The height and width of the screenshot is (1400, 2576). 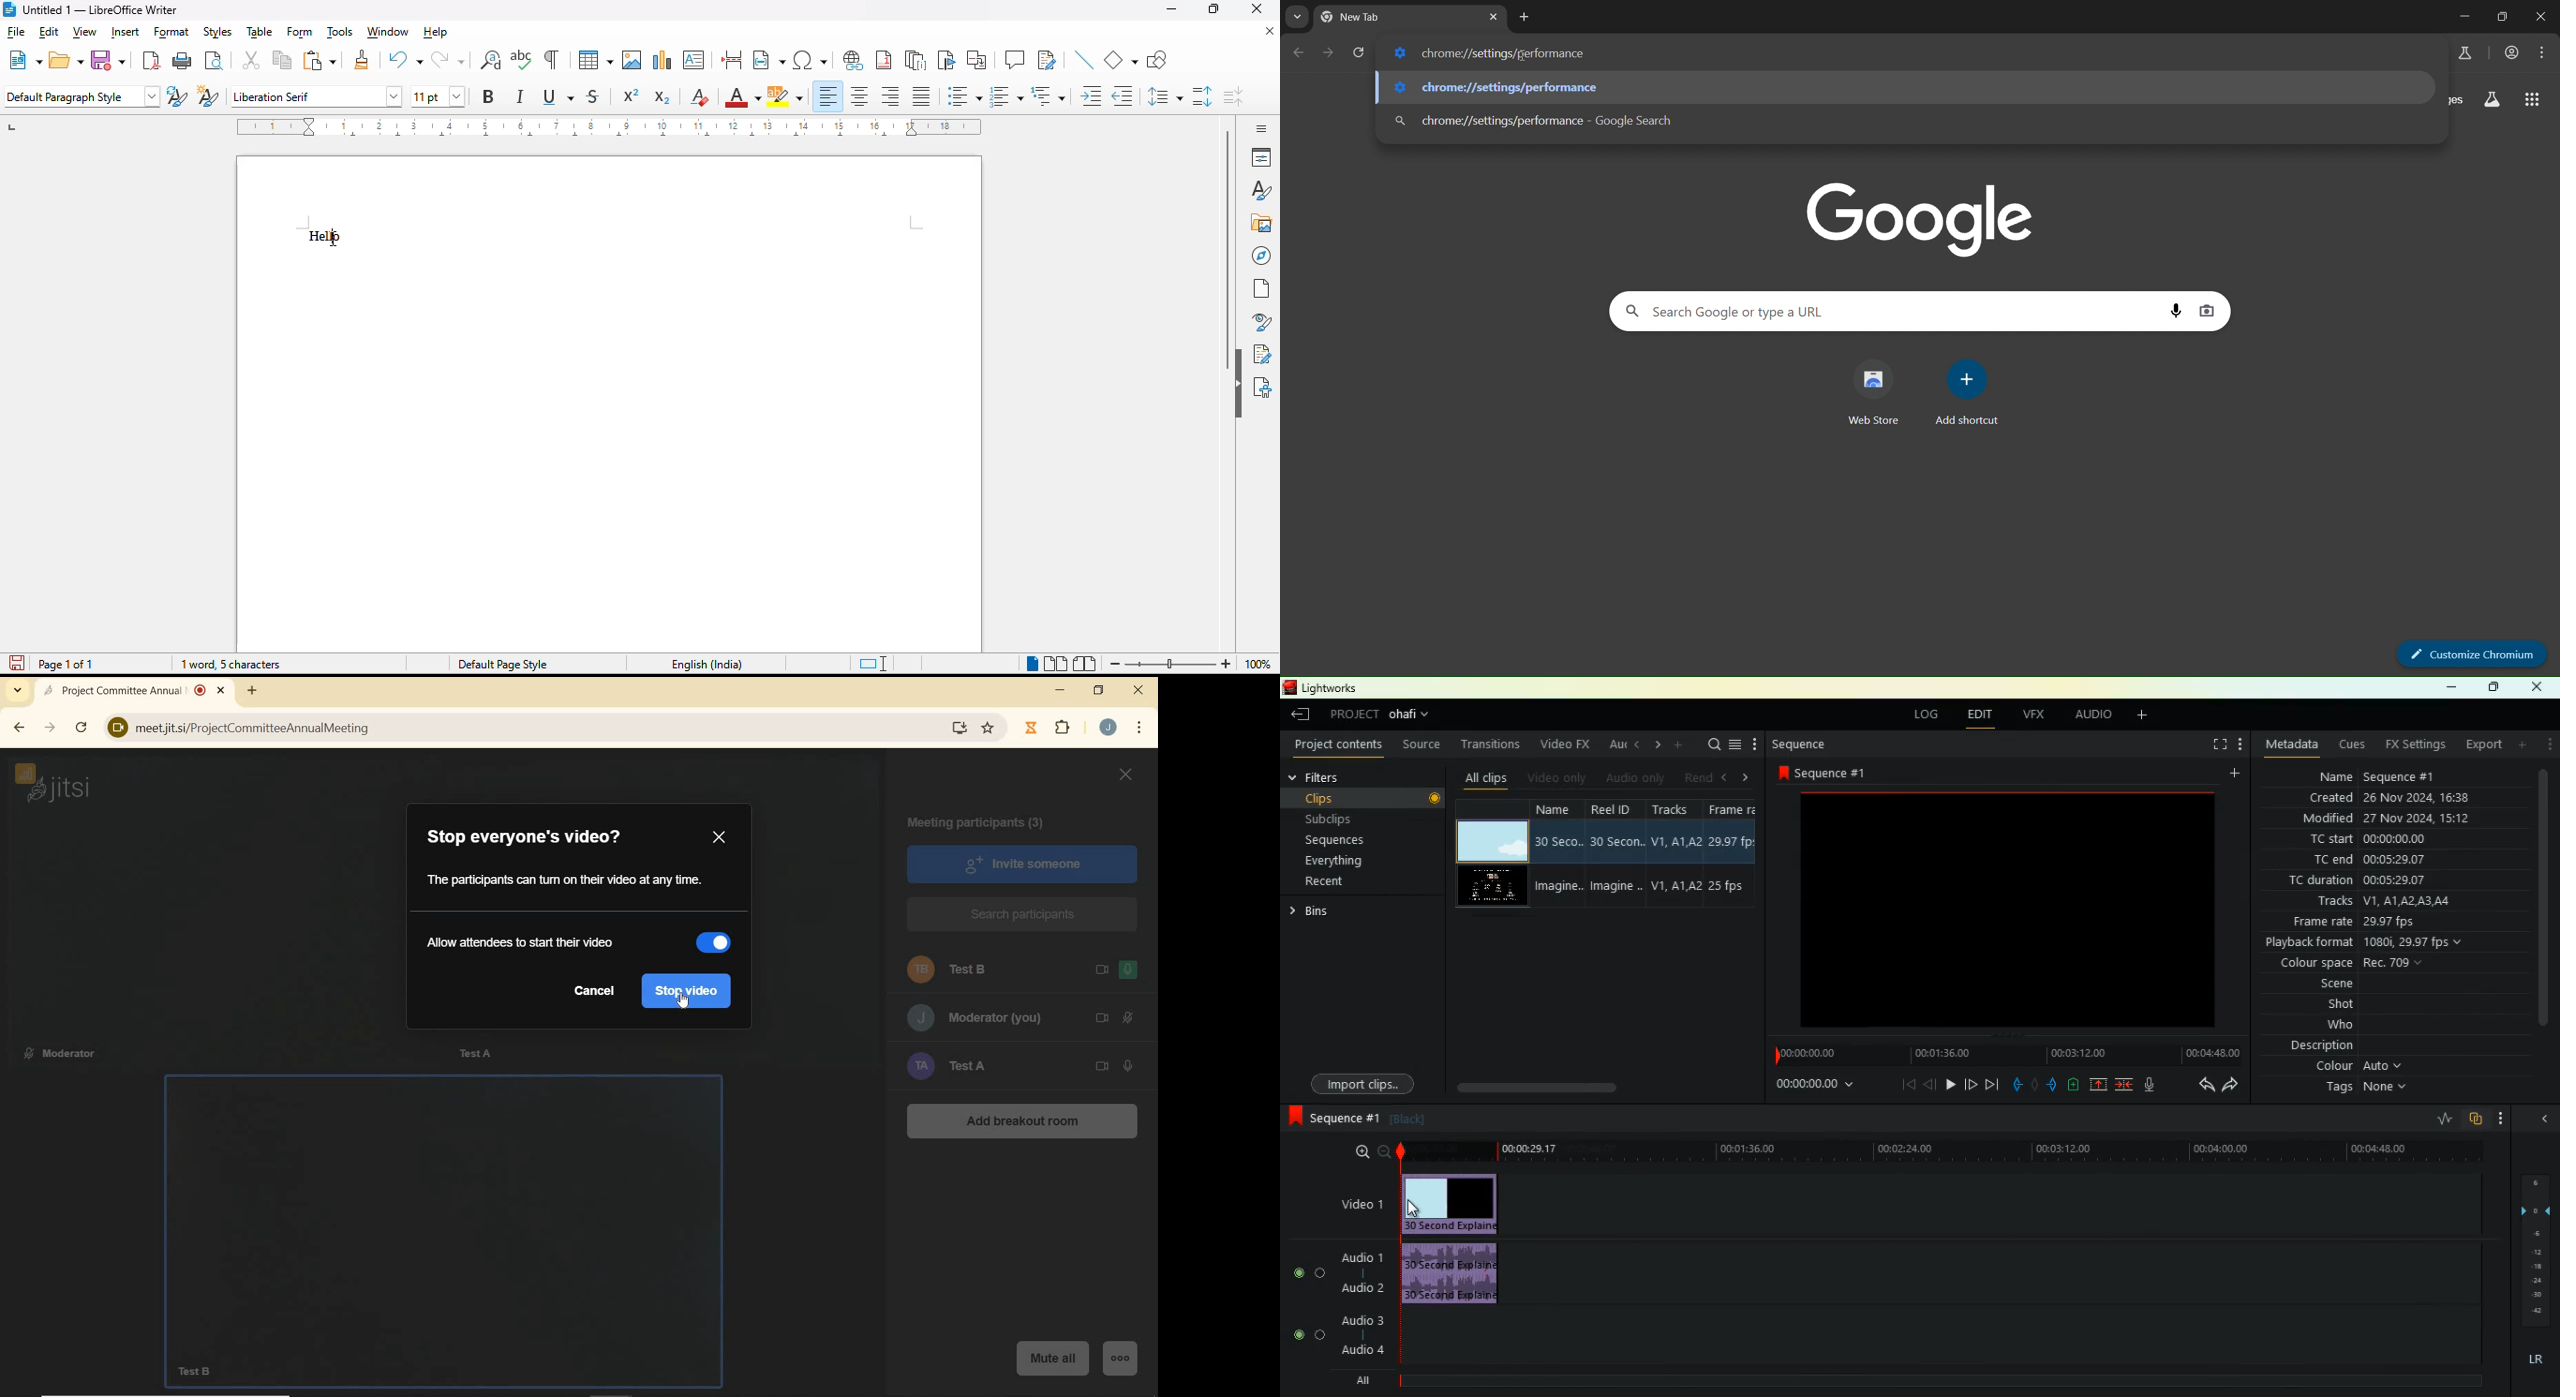 I want to click on back, so click(x=1930, y=1084).